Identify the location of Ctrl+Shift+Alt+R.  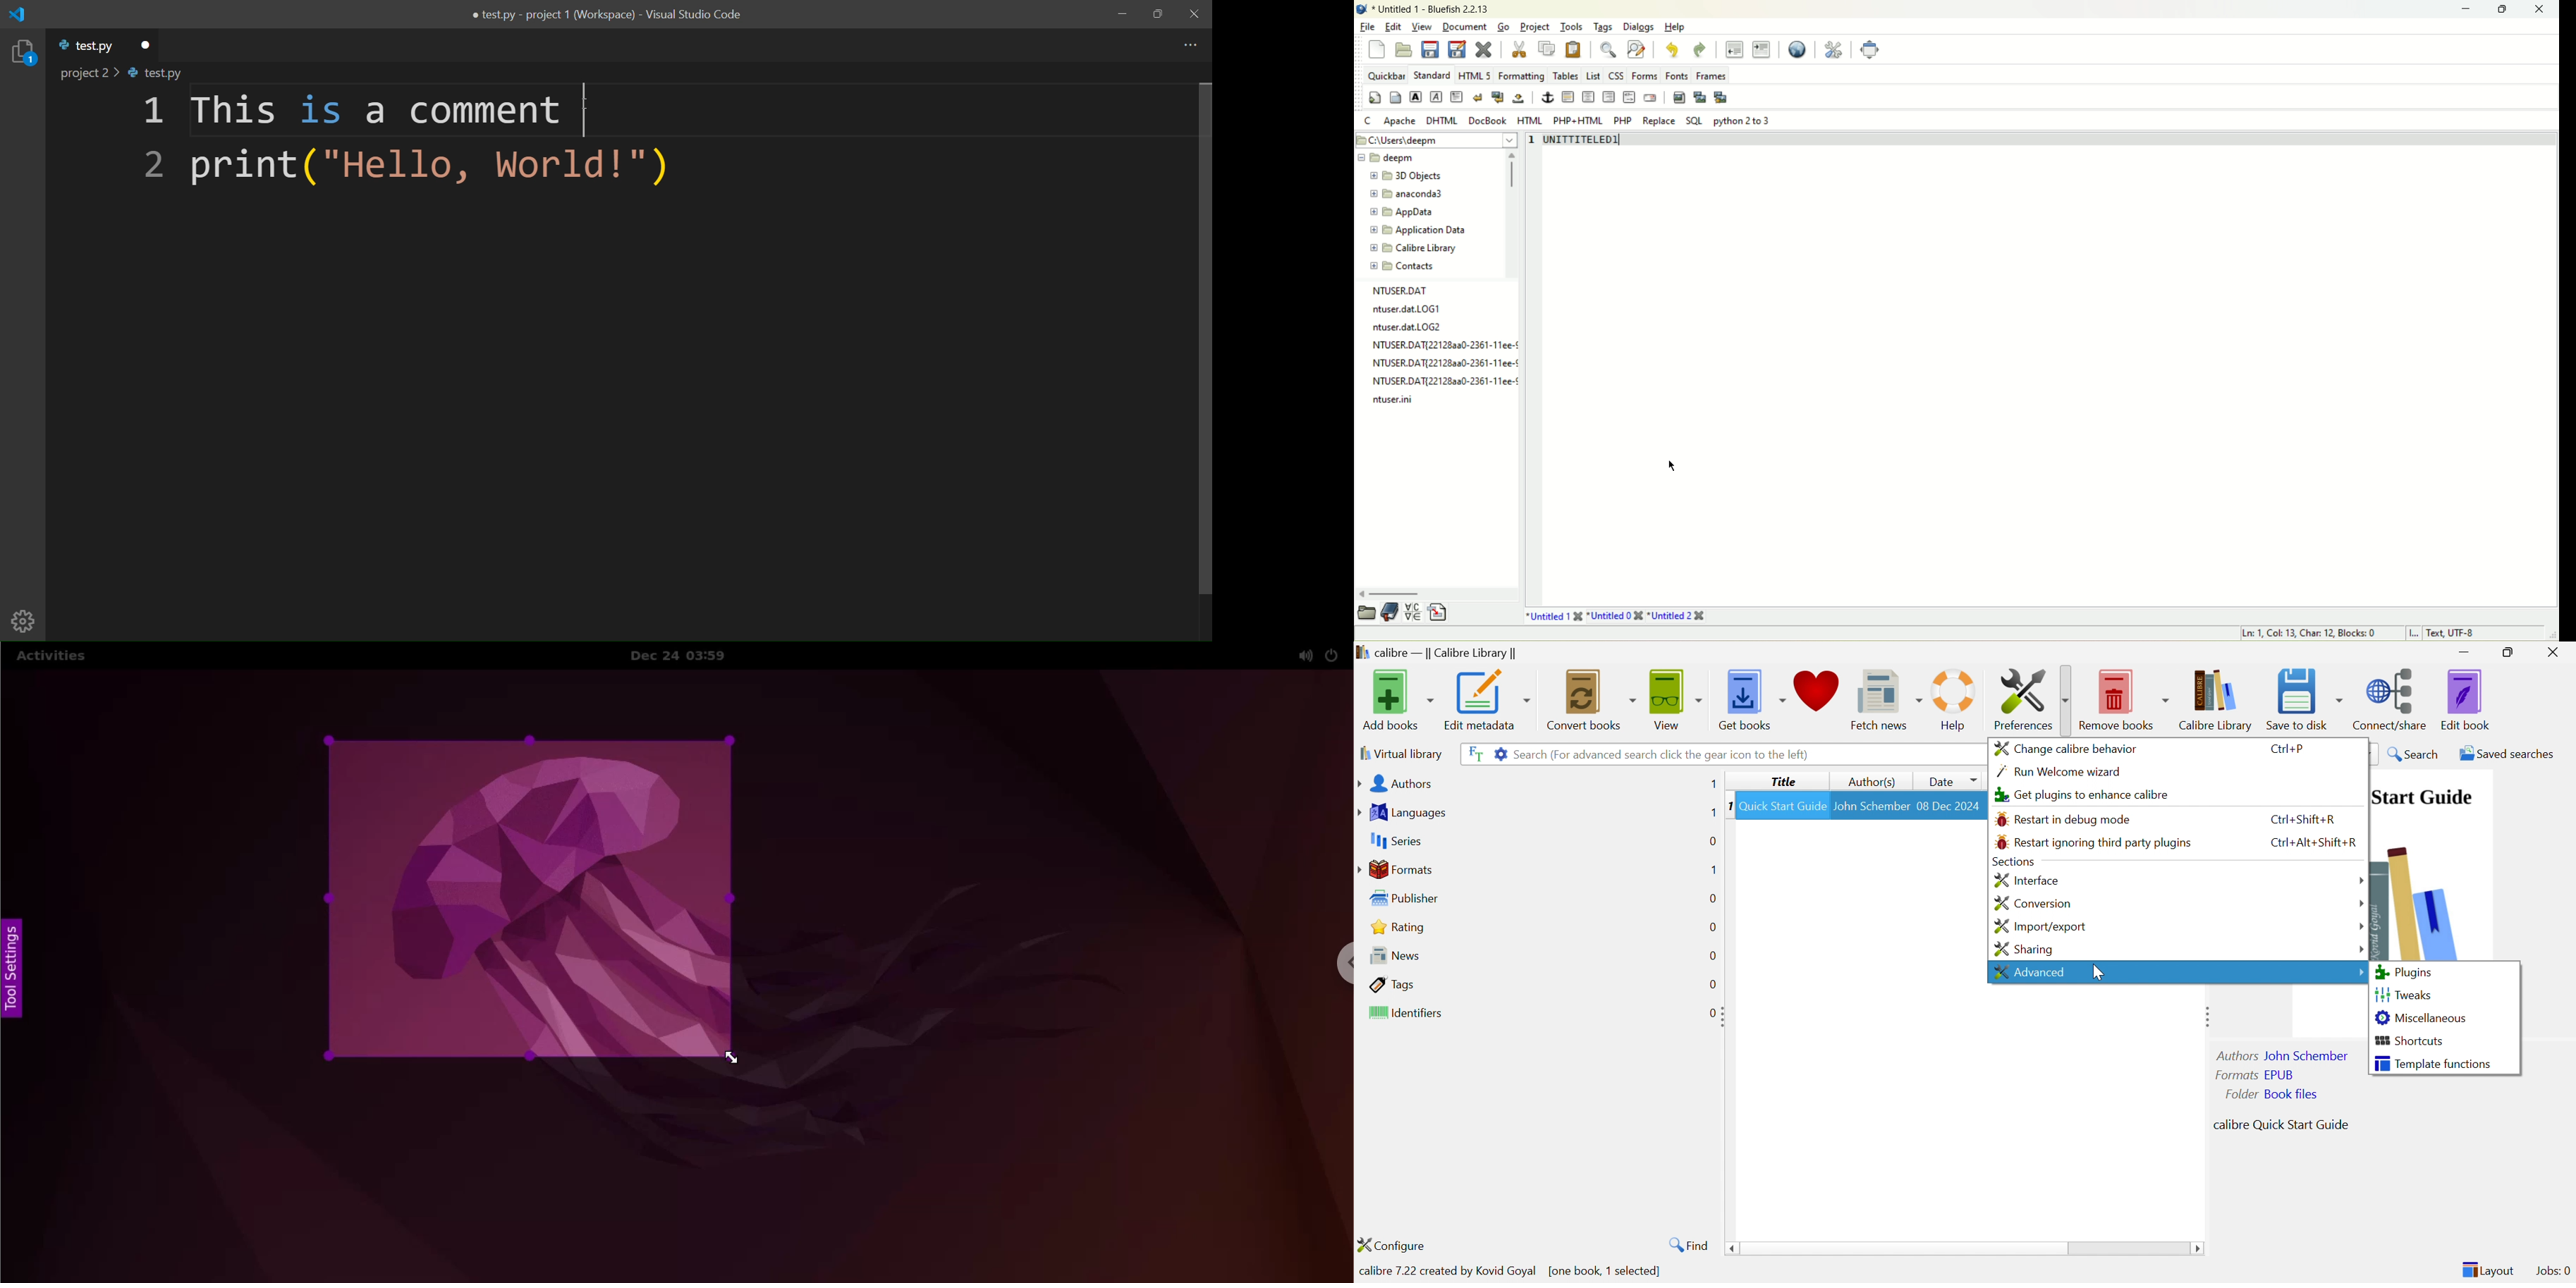
(2313, 840).